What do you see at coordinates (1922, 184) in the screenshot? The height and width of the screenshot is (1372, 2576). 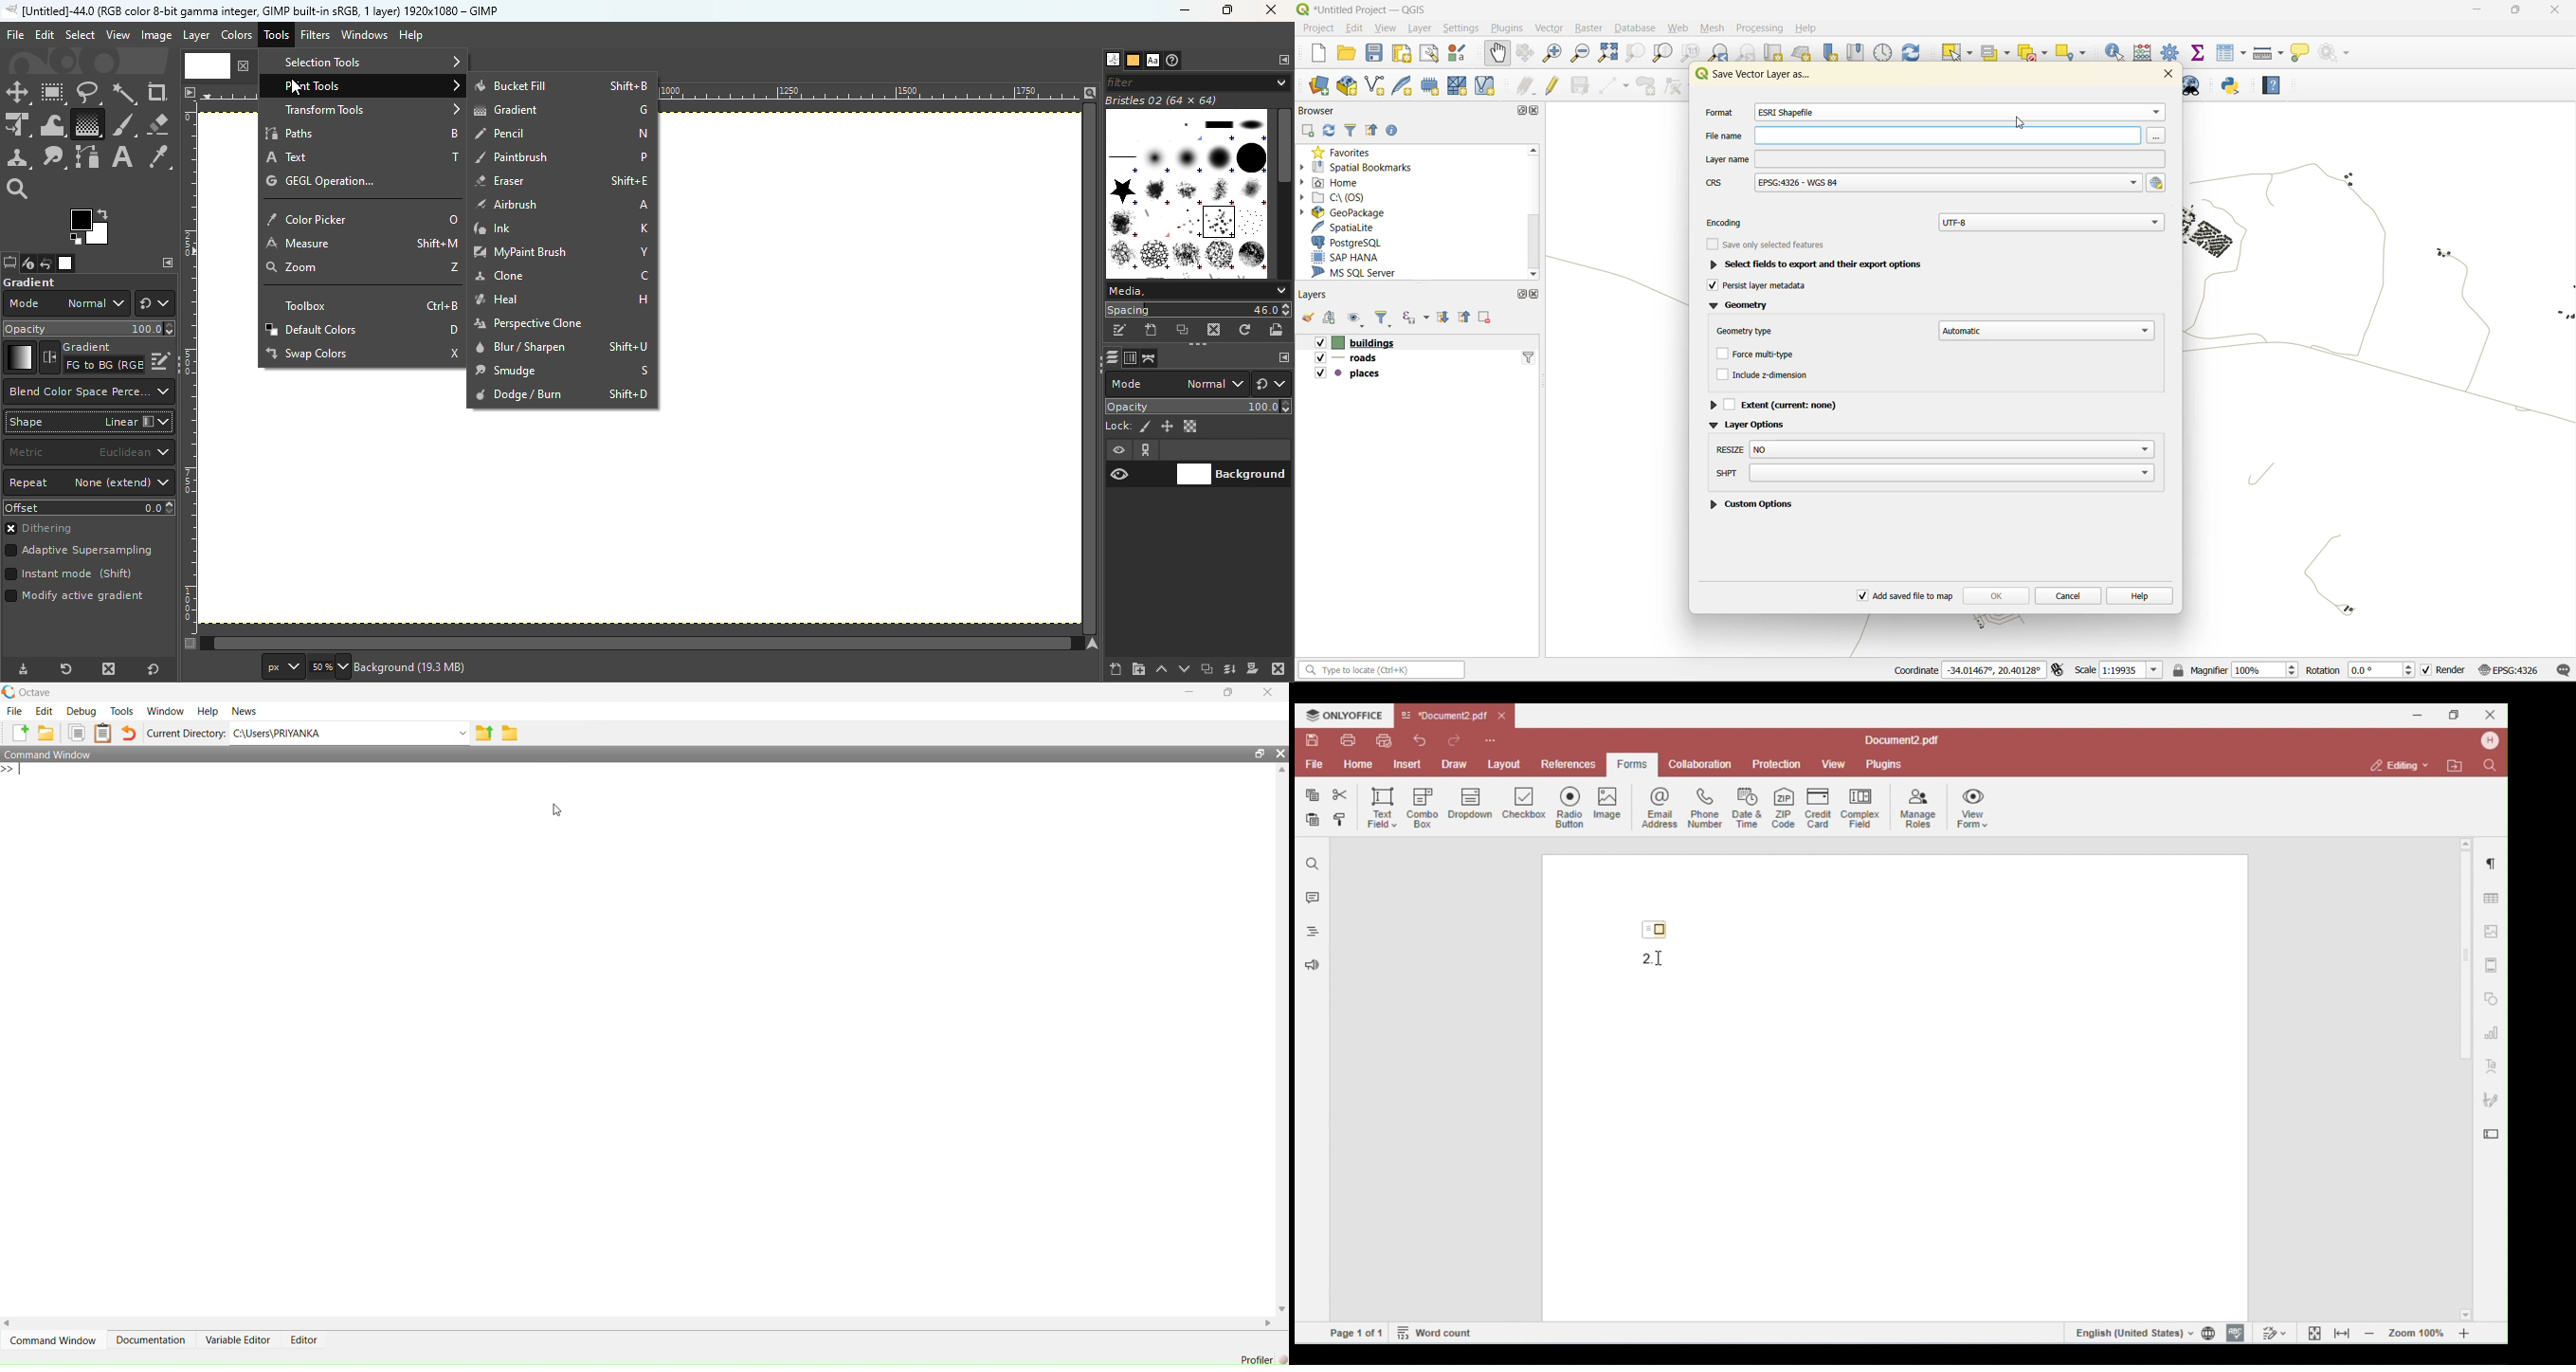 I see `crs` at bounding box center [1922, 184].